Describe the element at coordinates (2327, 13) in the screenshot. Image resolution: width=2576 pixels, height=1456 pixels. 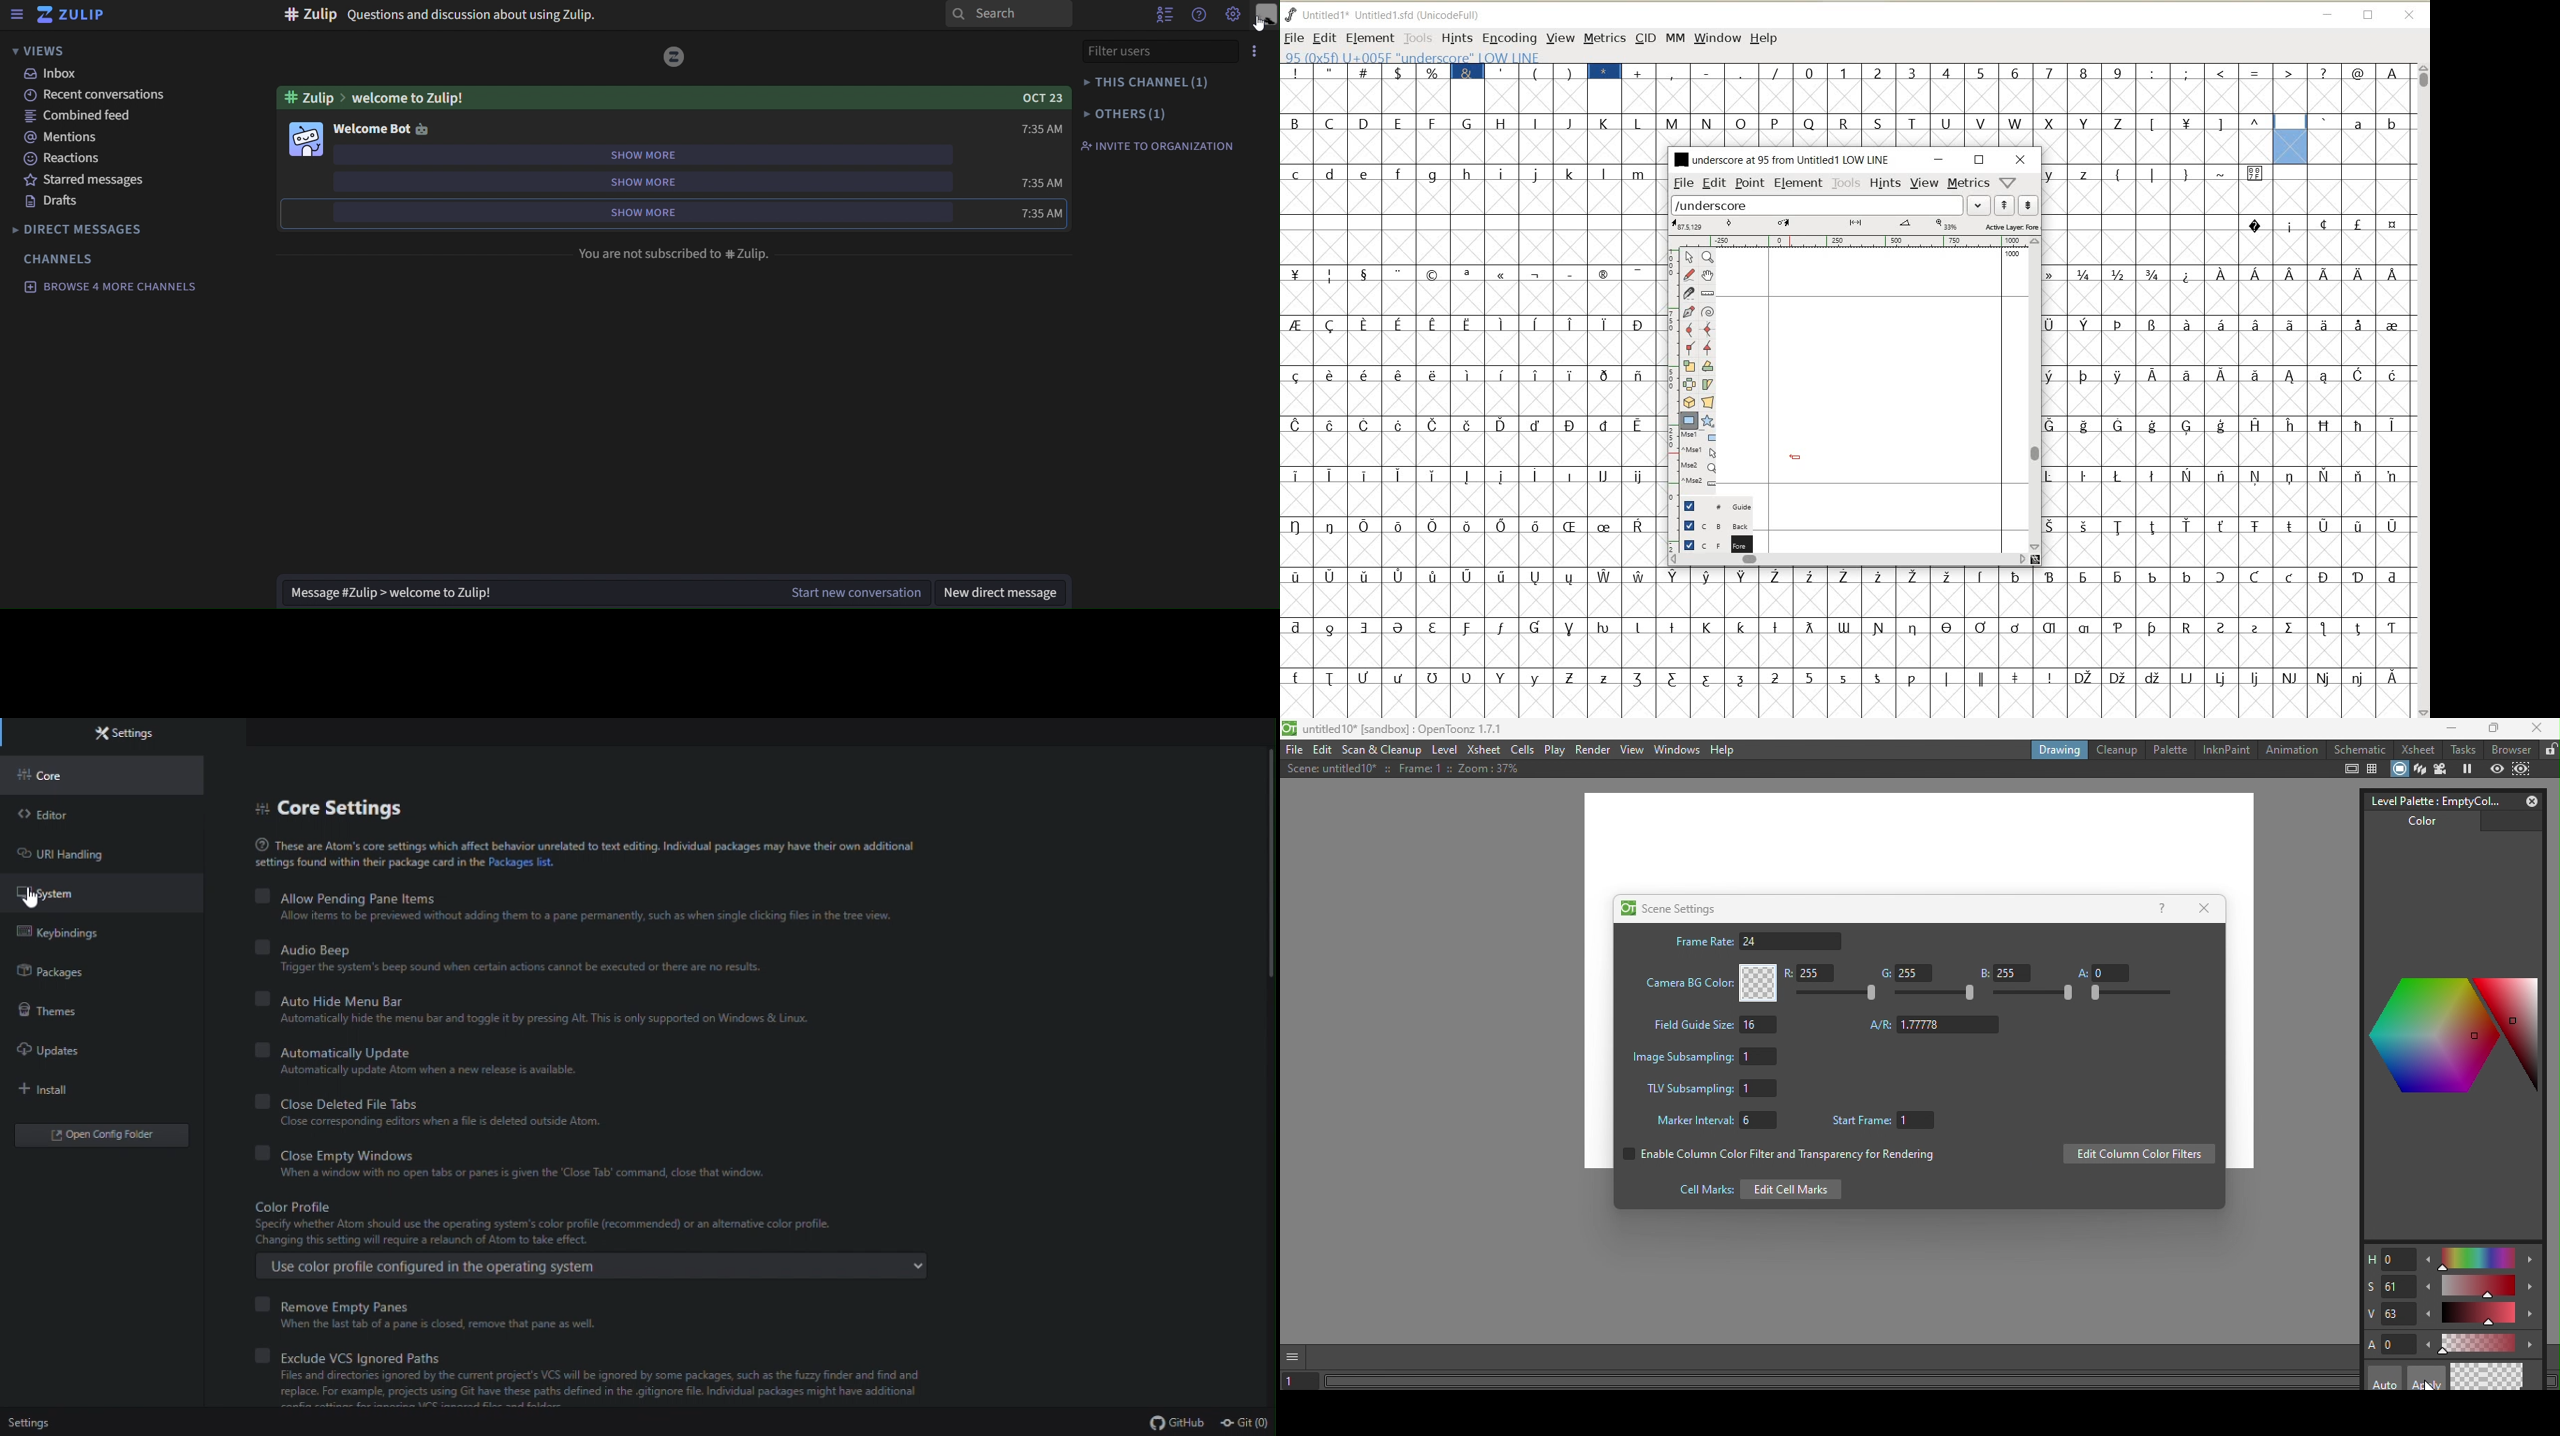
I see `MINIMIZE` at that location.